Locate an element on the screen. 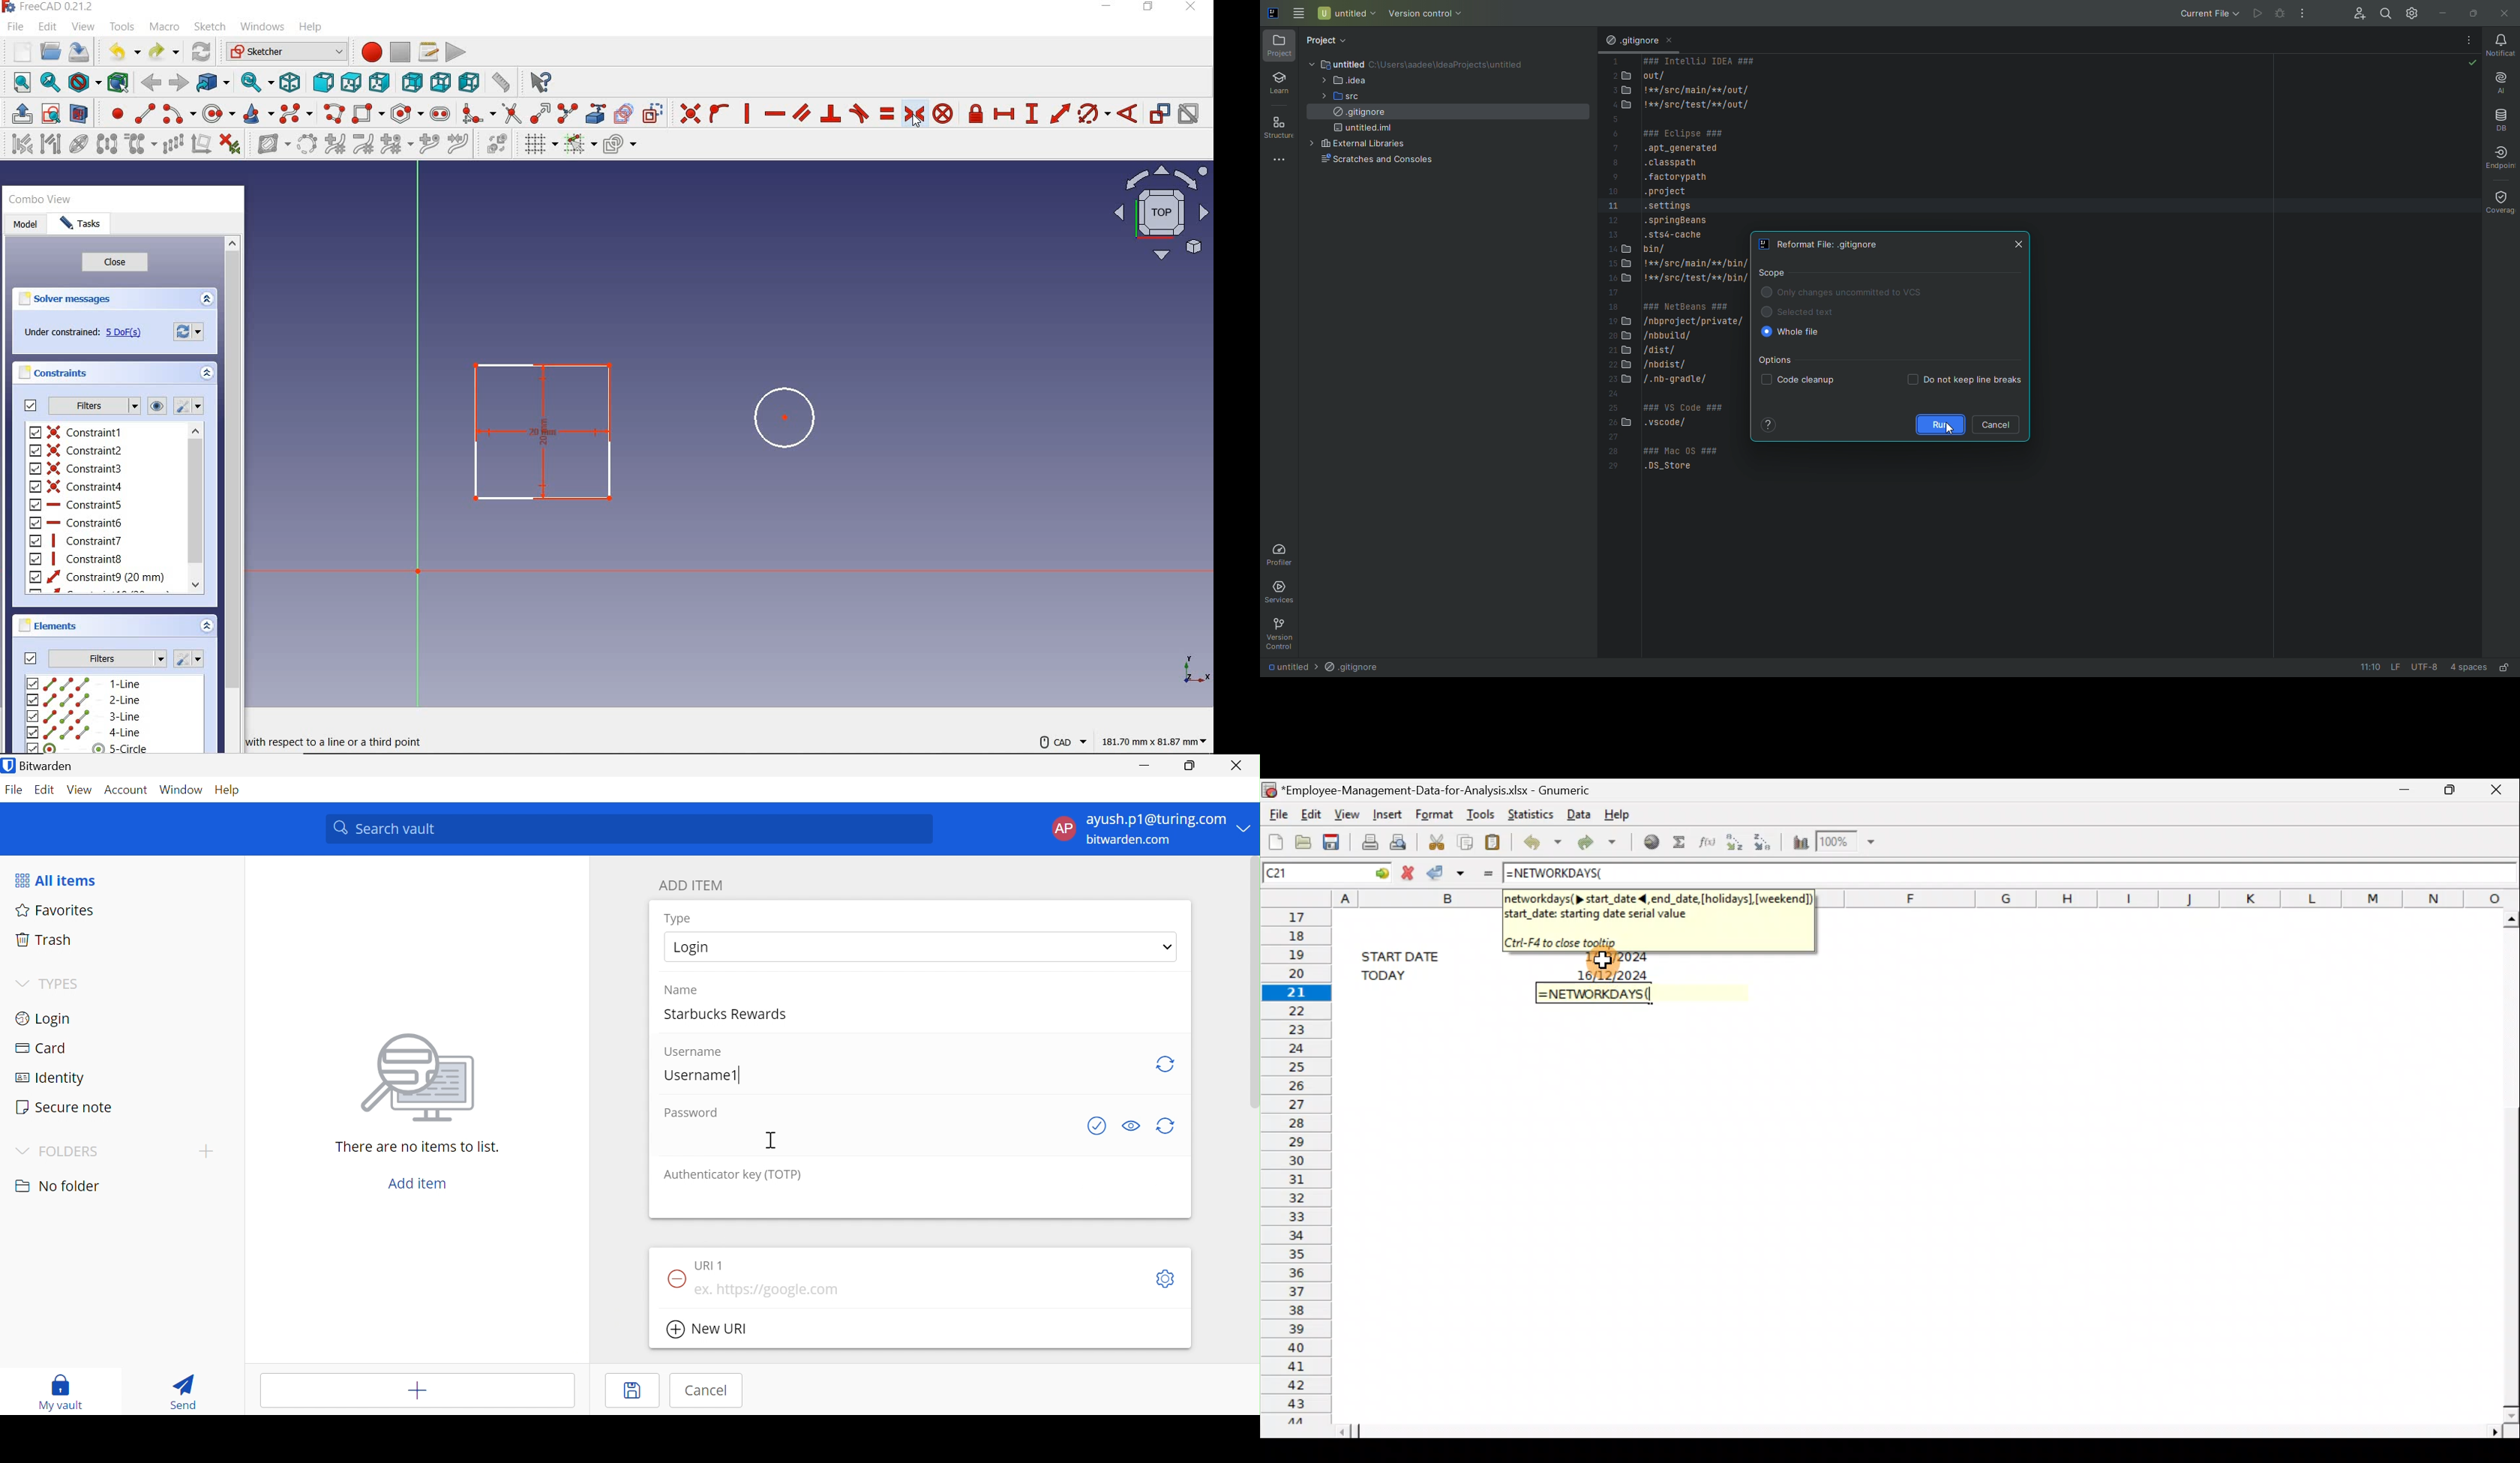 The image size is (2520, 1484). Window is located at coordinates (183, 790).